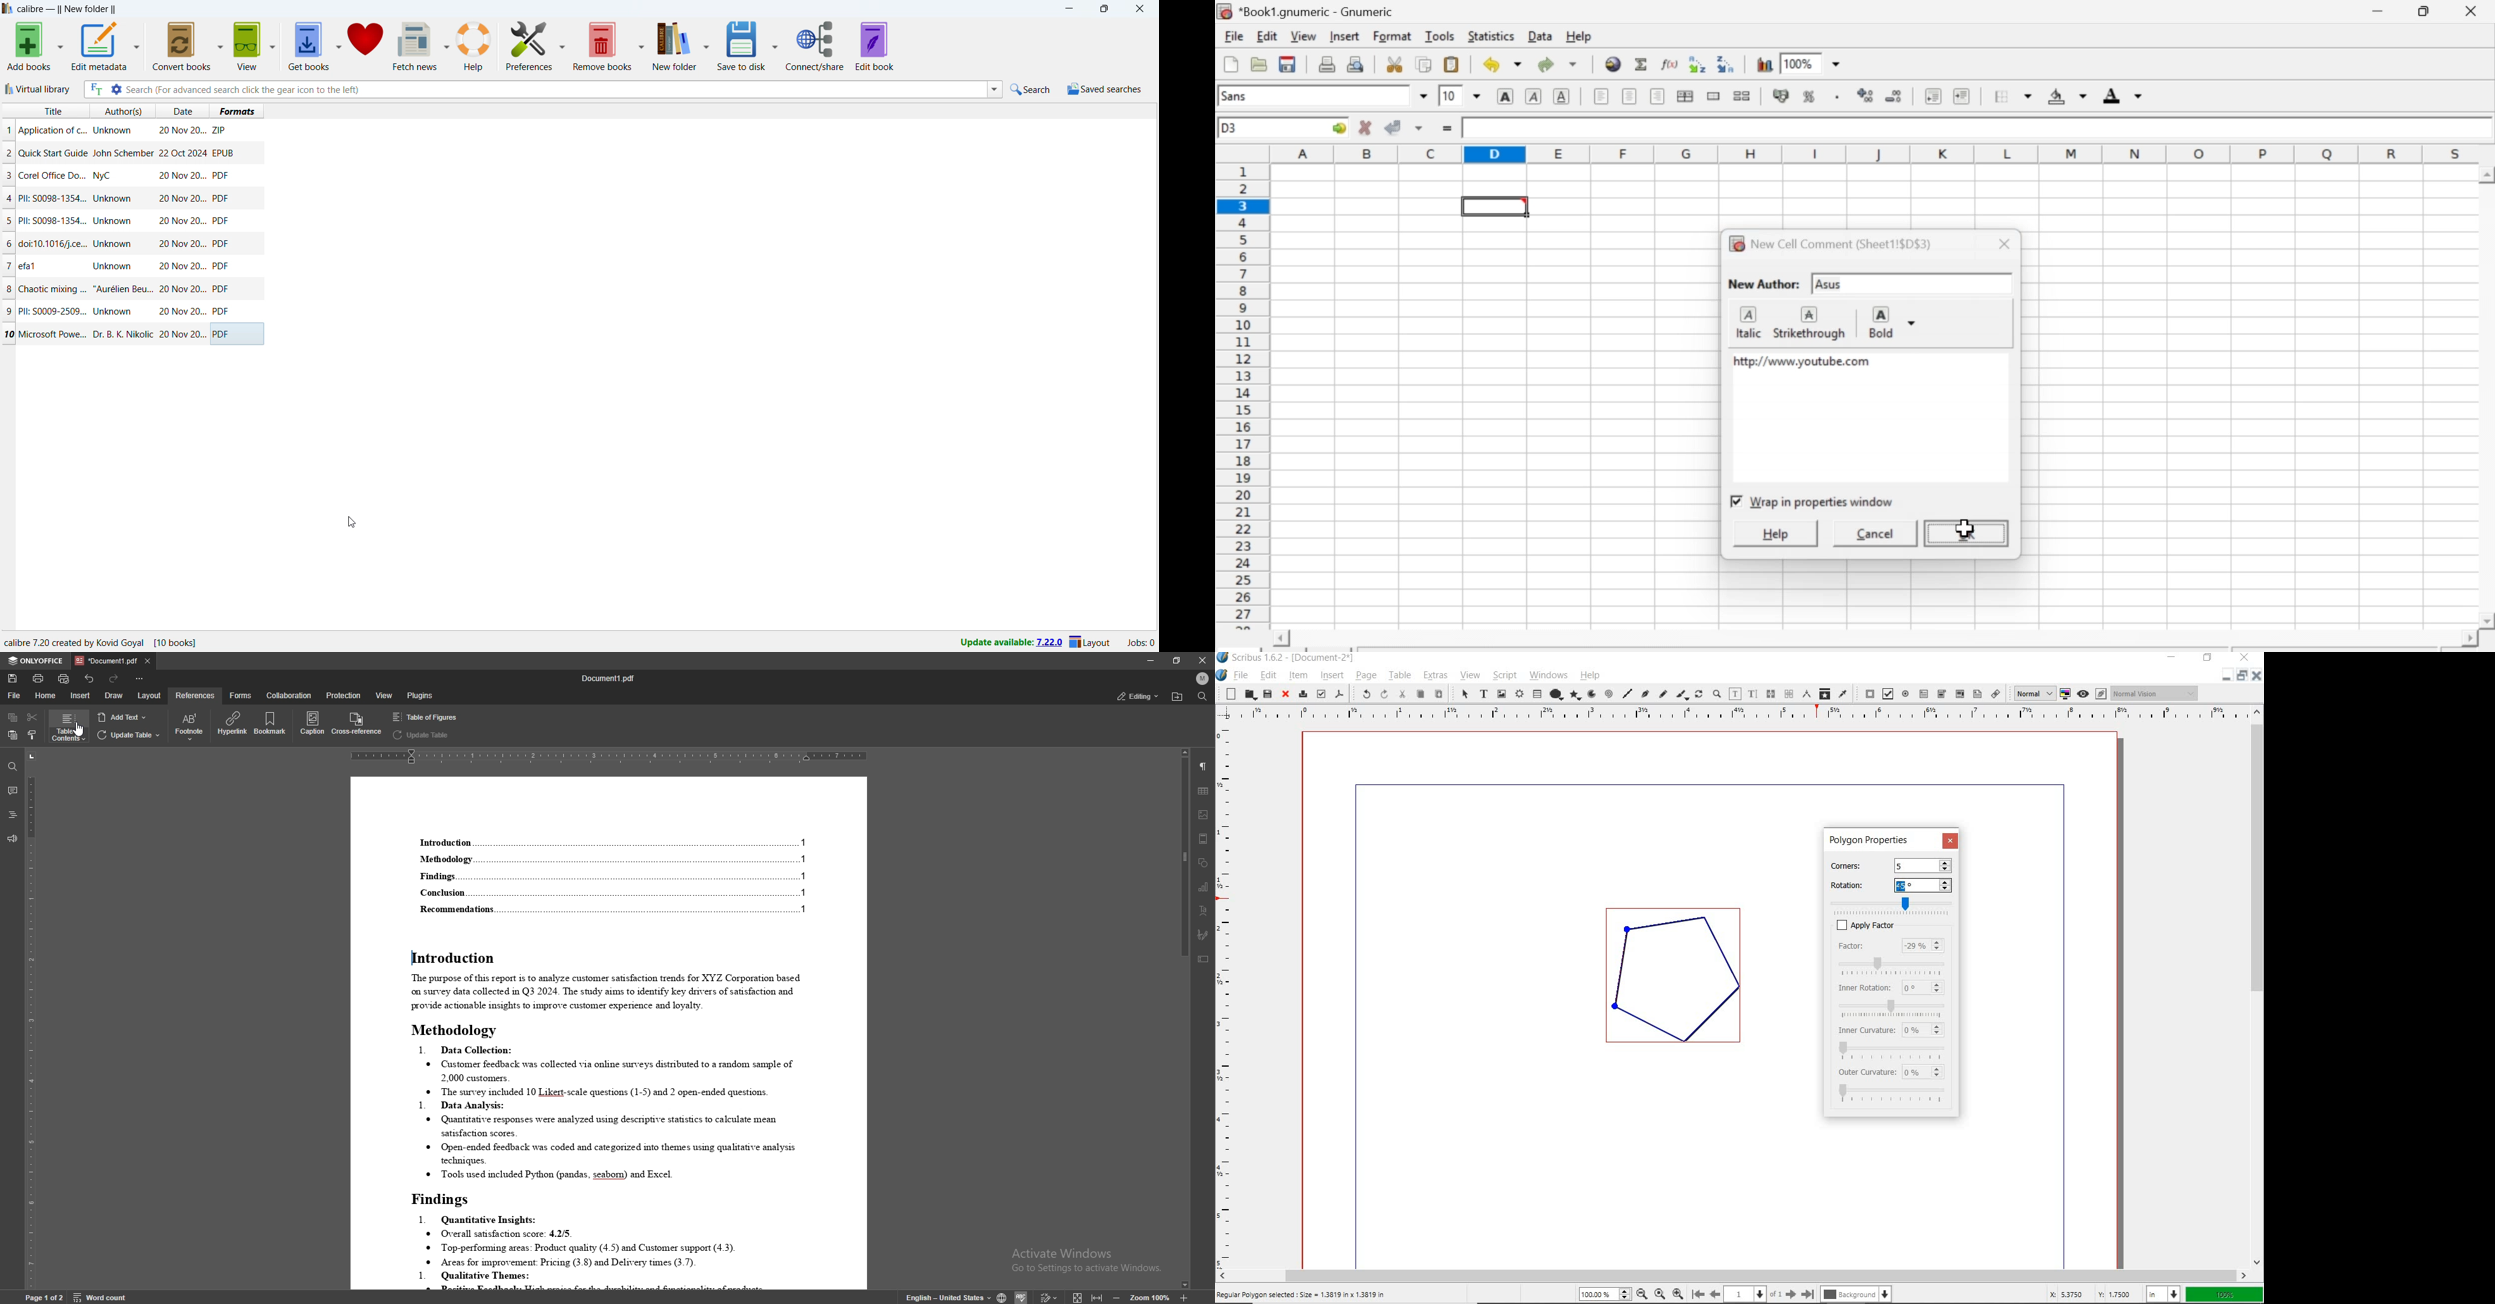 The width and height of the screenshot is (2520, 1316). Describe the element at coordinates (150, 660) in the screenshot. I see `close` at that location.